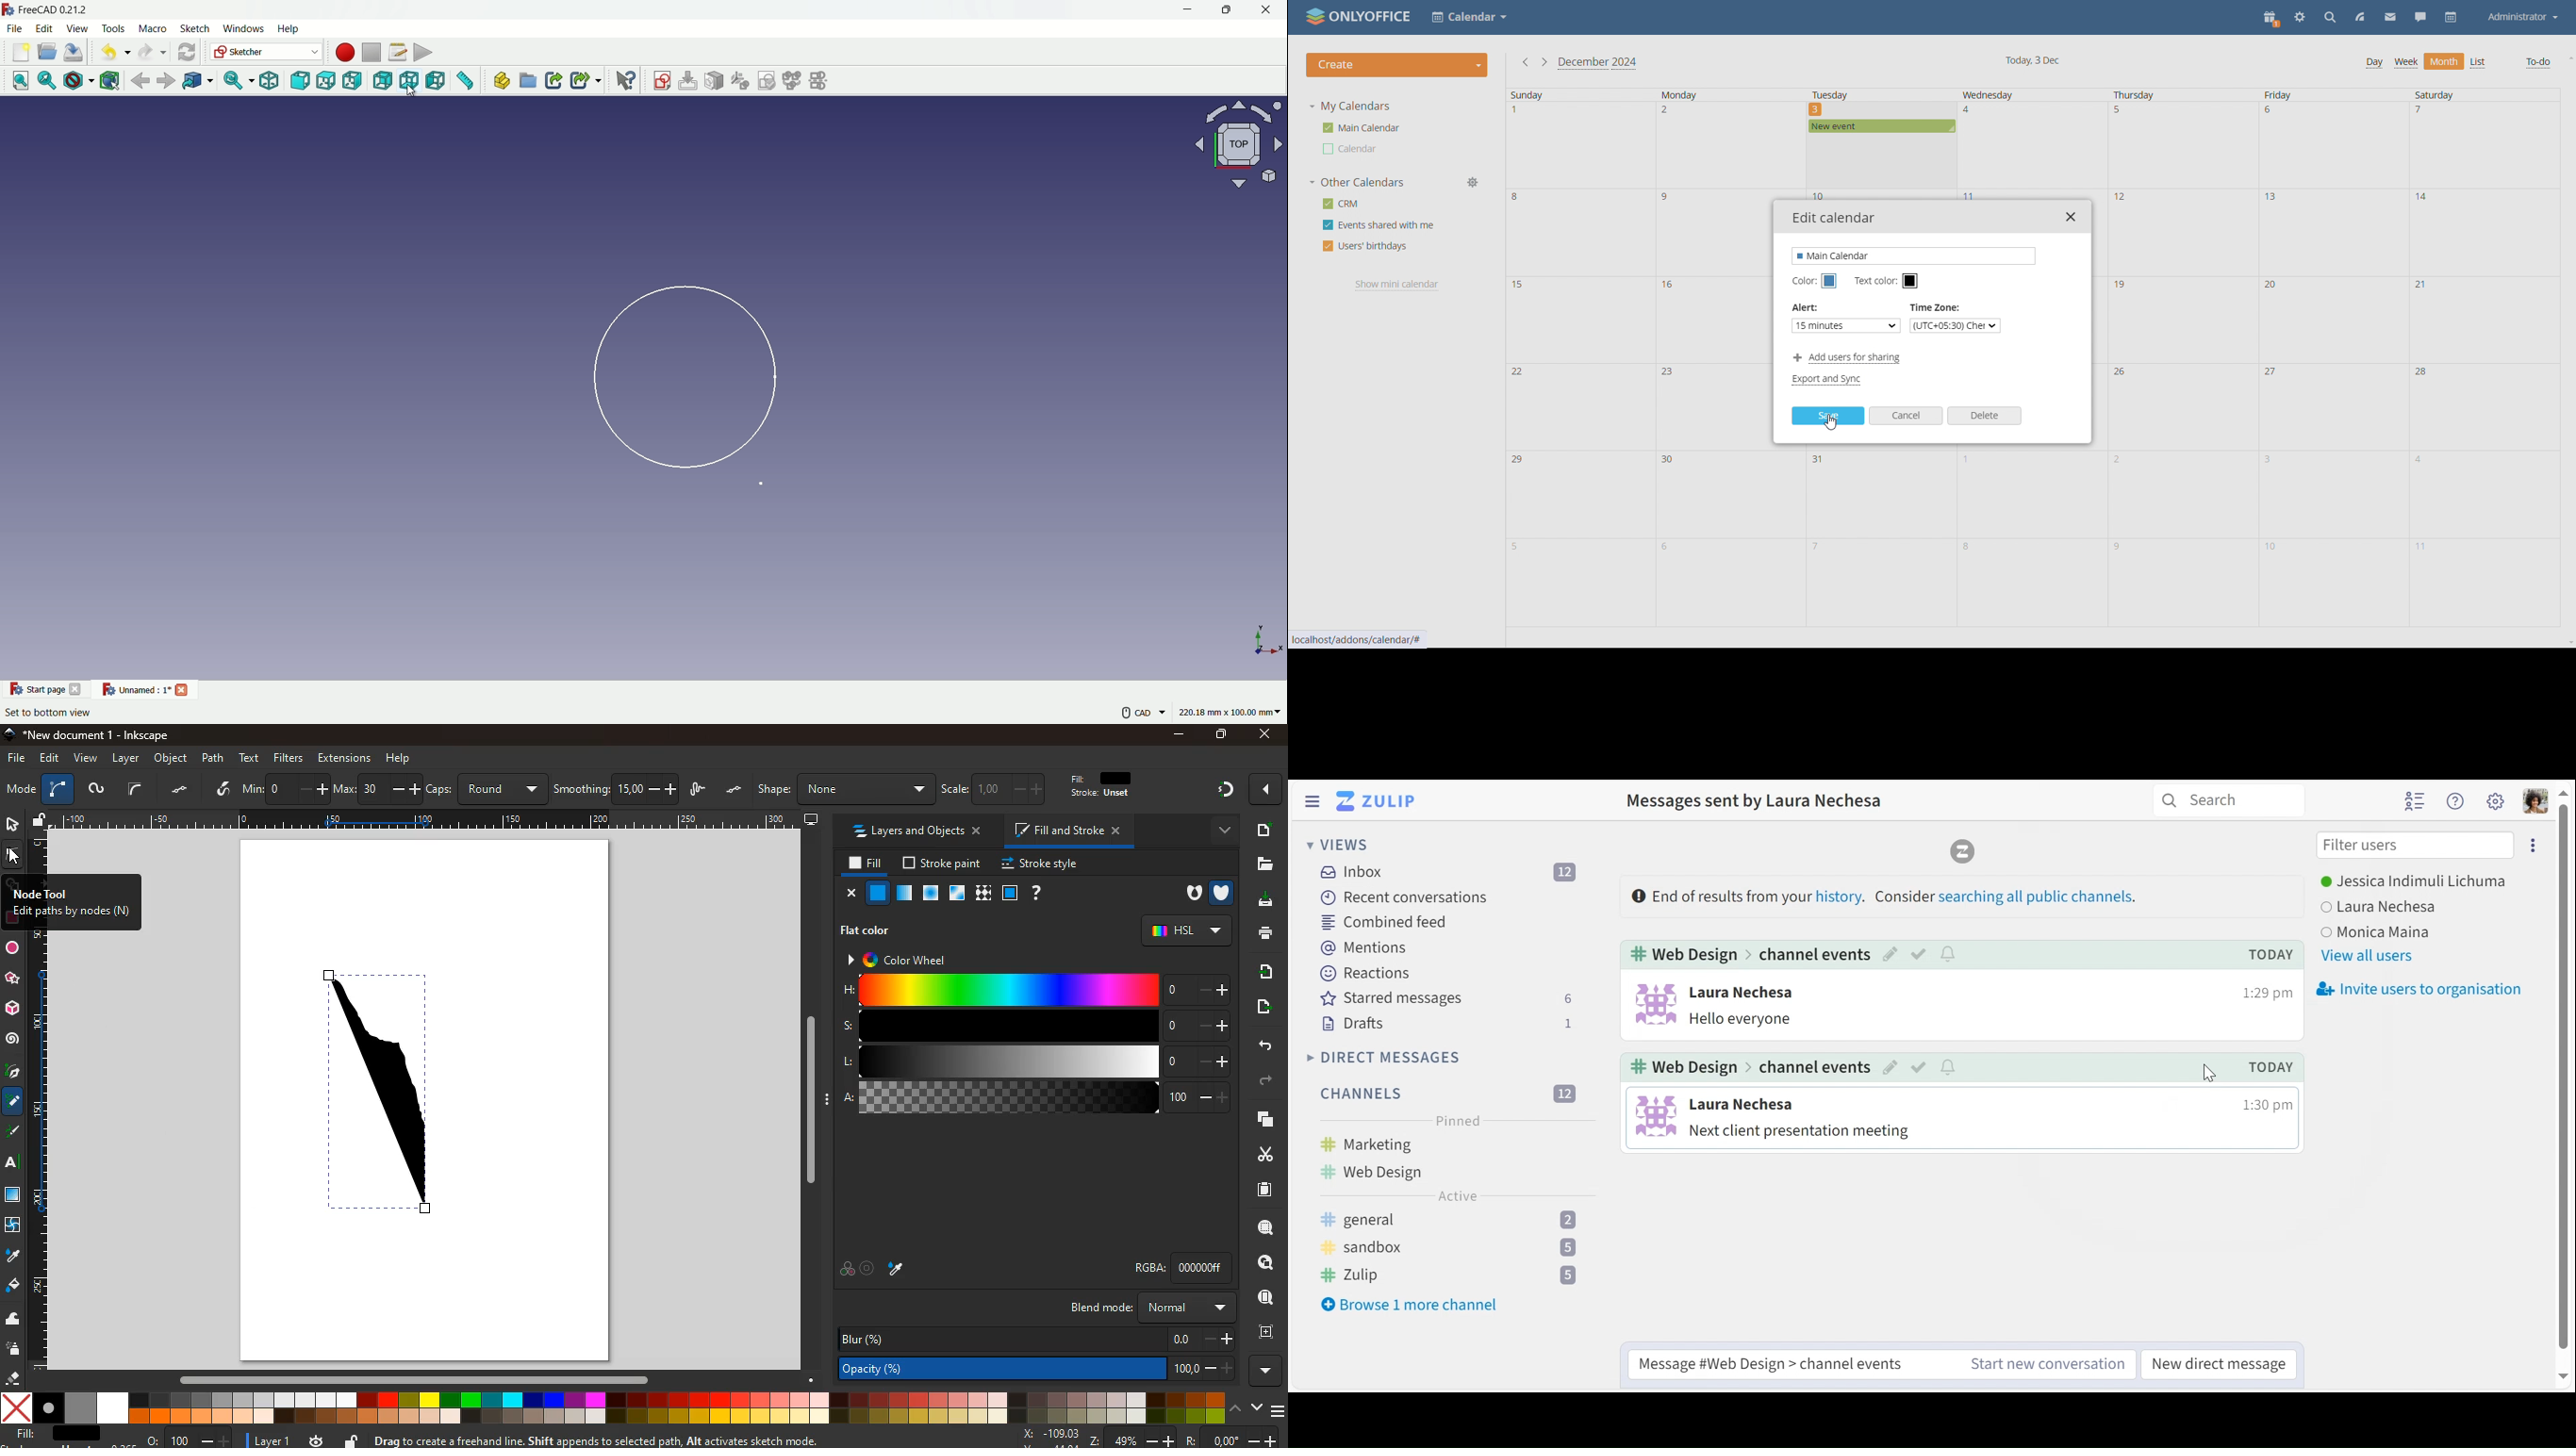 This screenshot has height=1456, width=2576. What do you see at coordinates (2390, 18) in the screenshot?
I see `mail` at bounding box center [2390, 18].